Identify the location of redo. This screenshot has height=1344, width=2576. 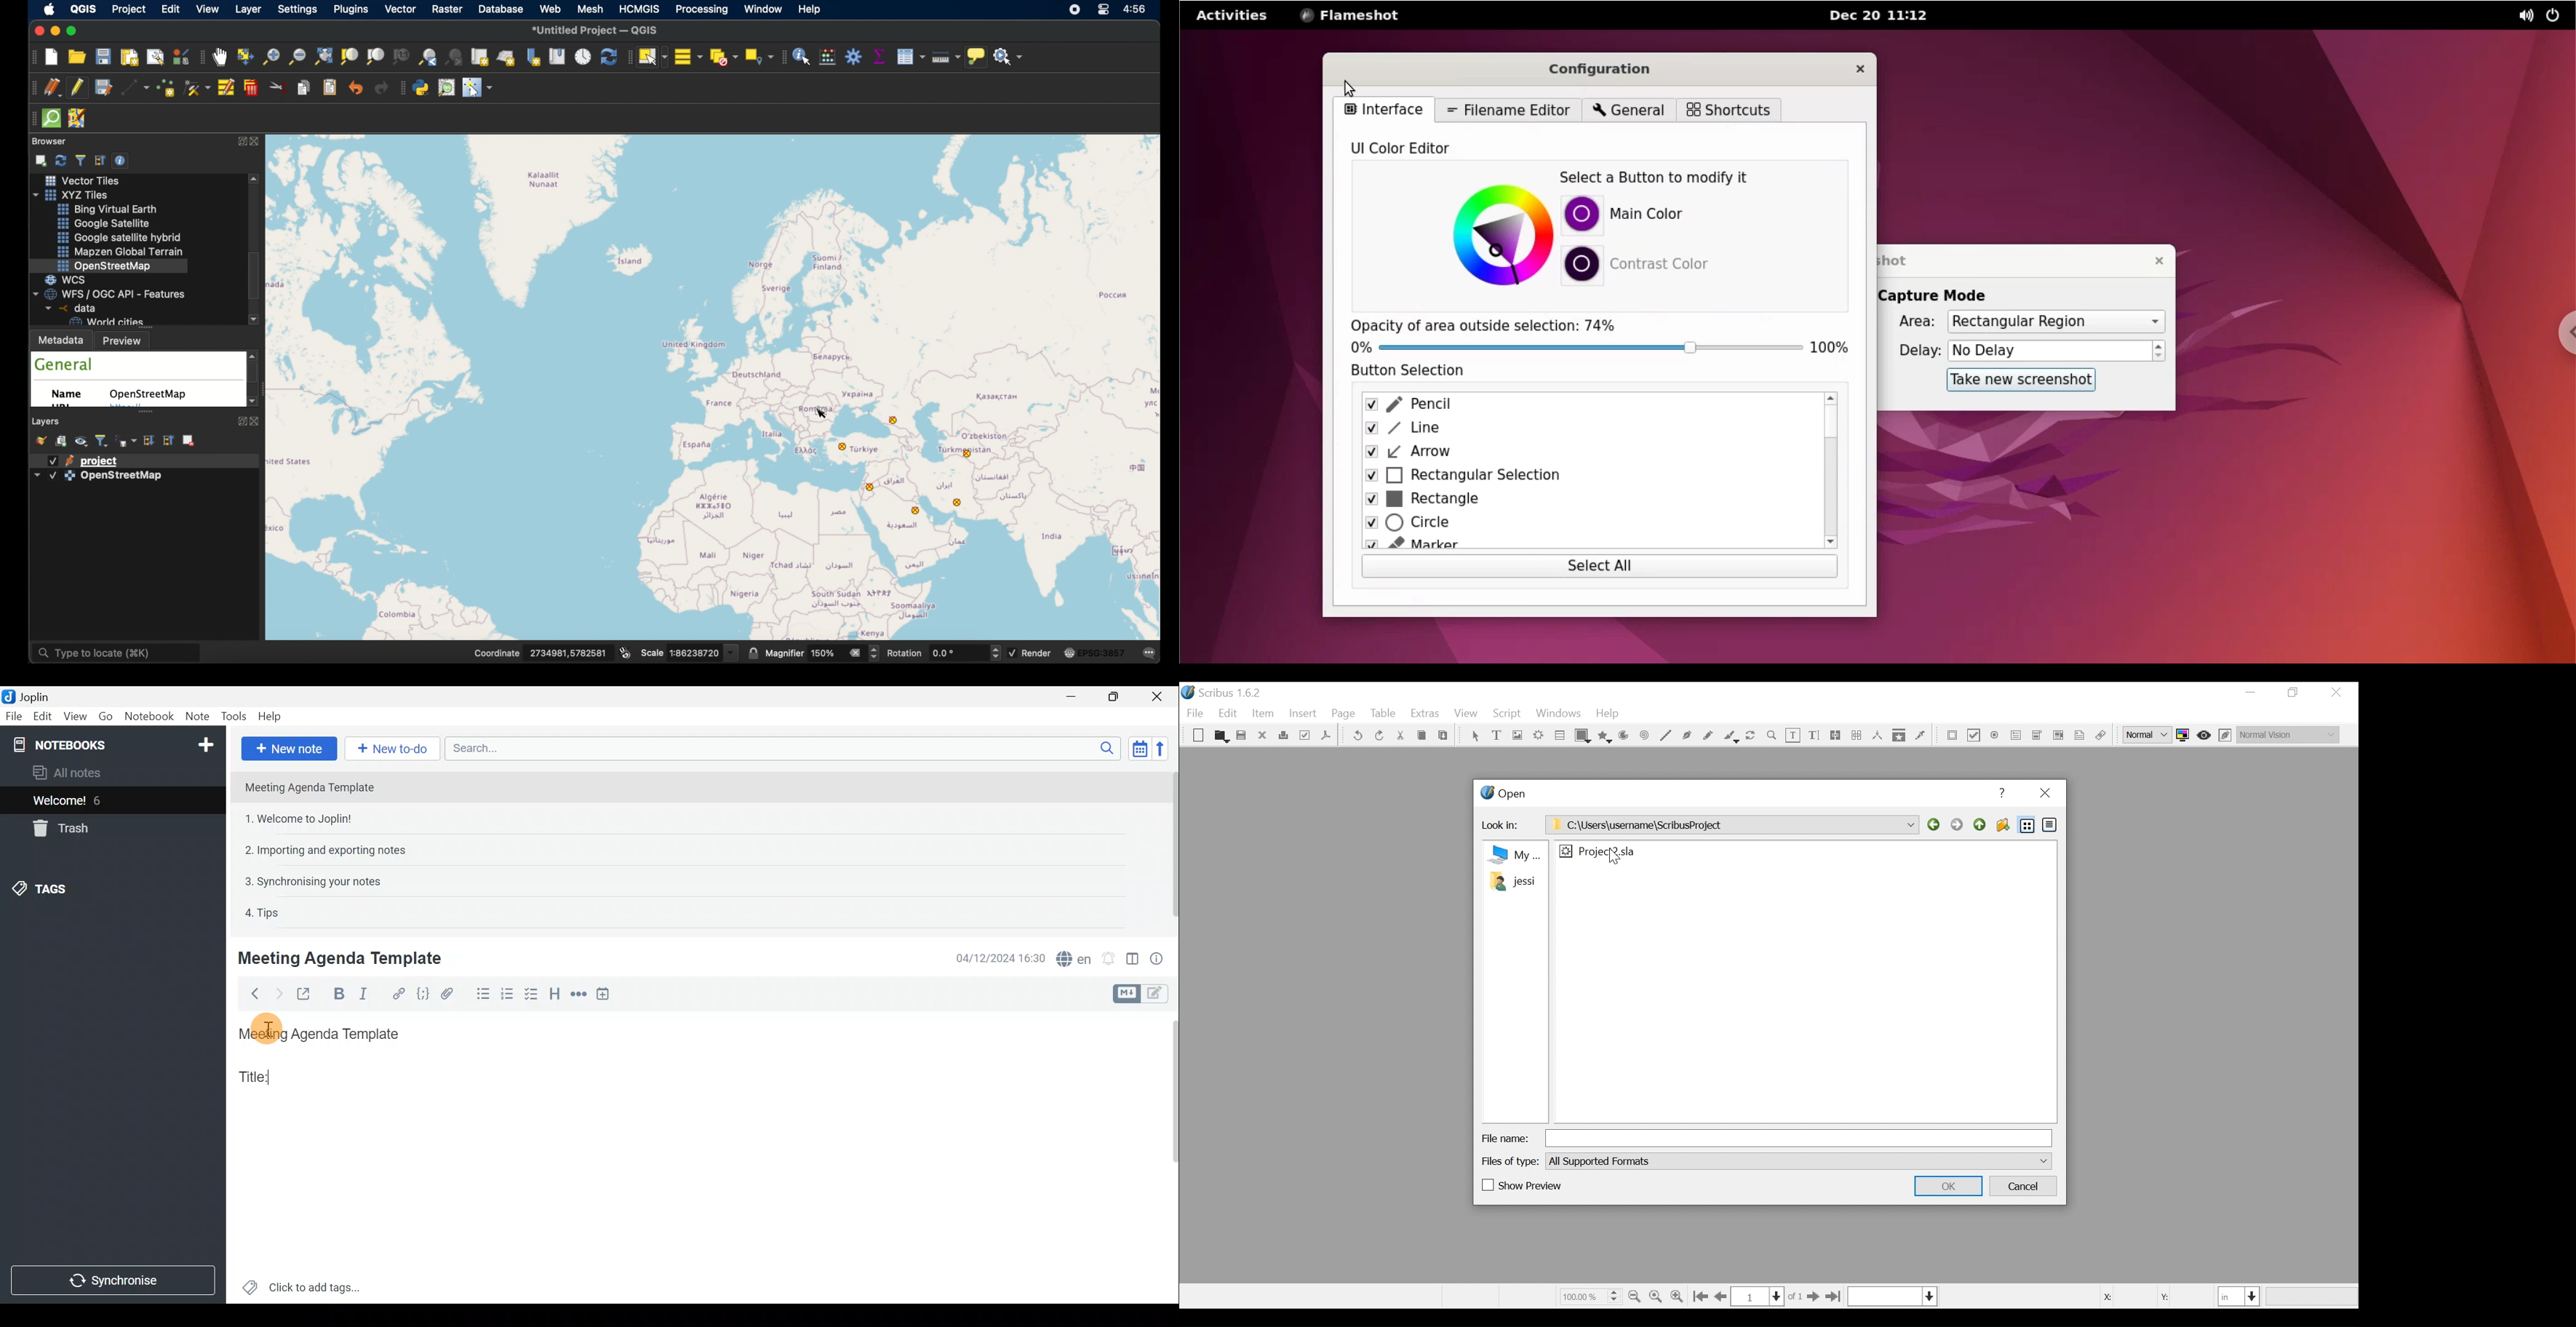
(381, 88).